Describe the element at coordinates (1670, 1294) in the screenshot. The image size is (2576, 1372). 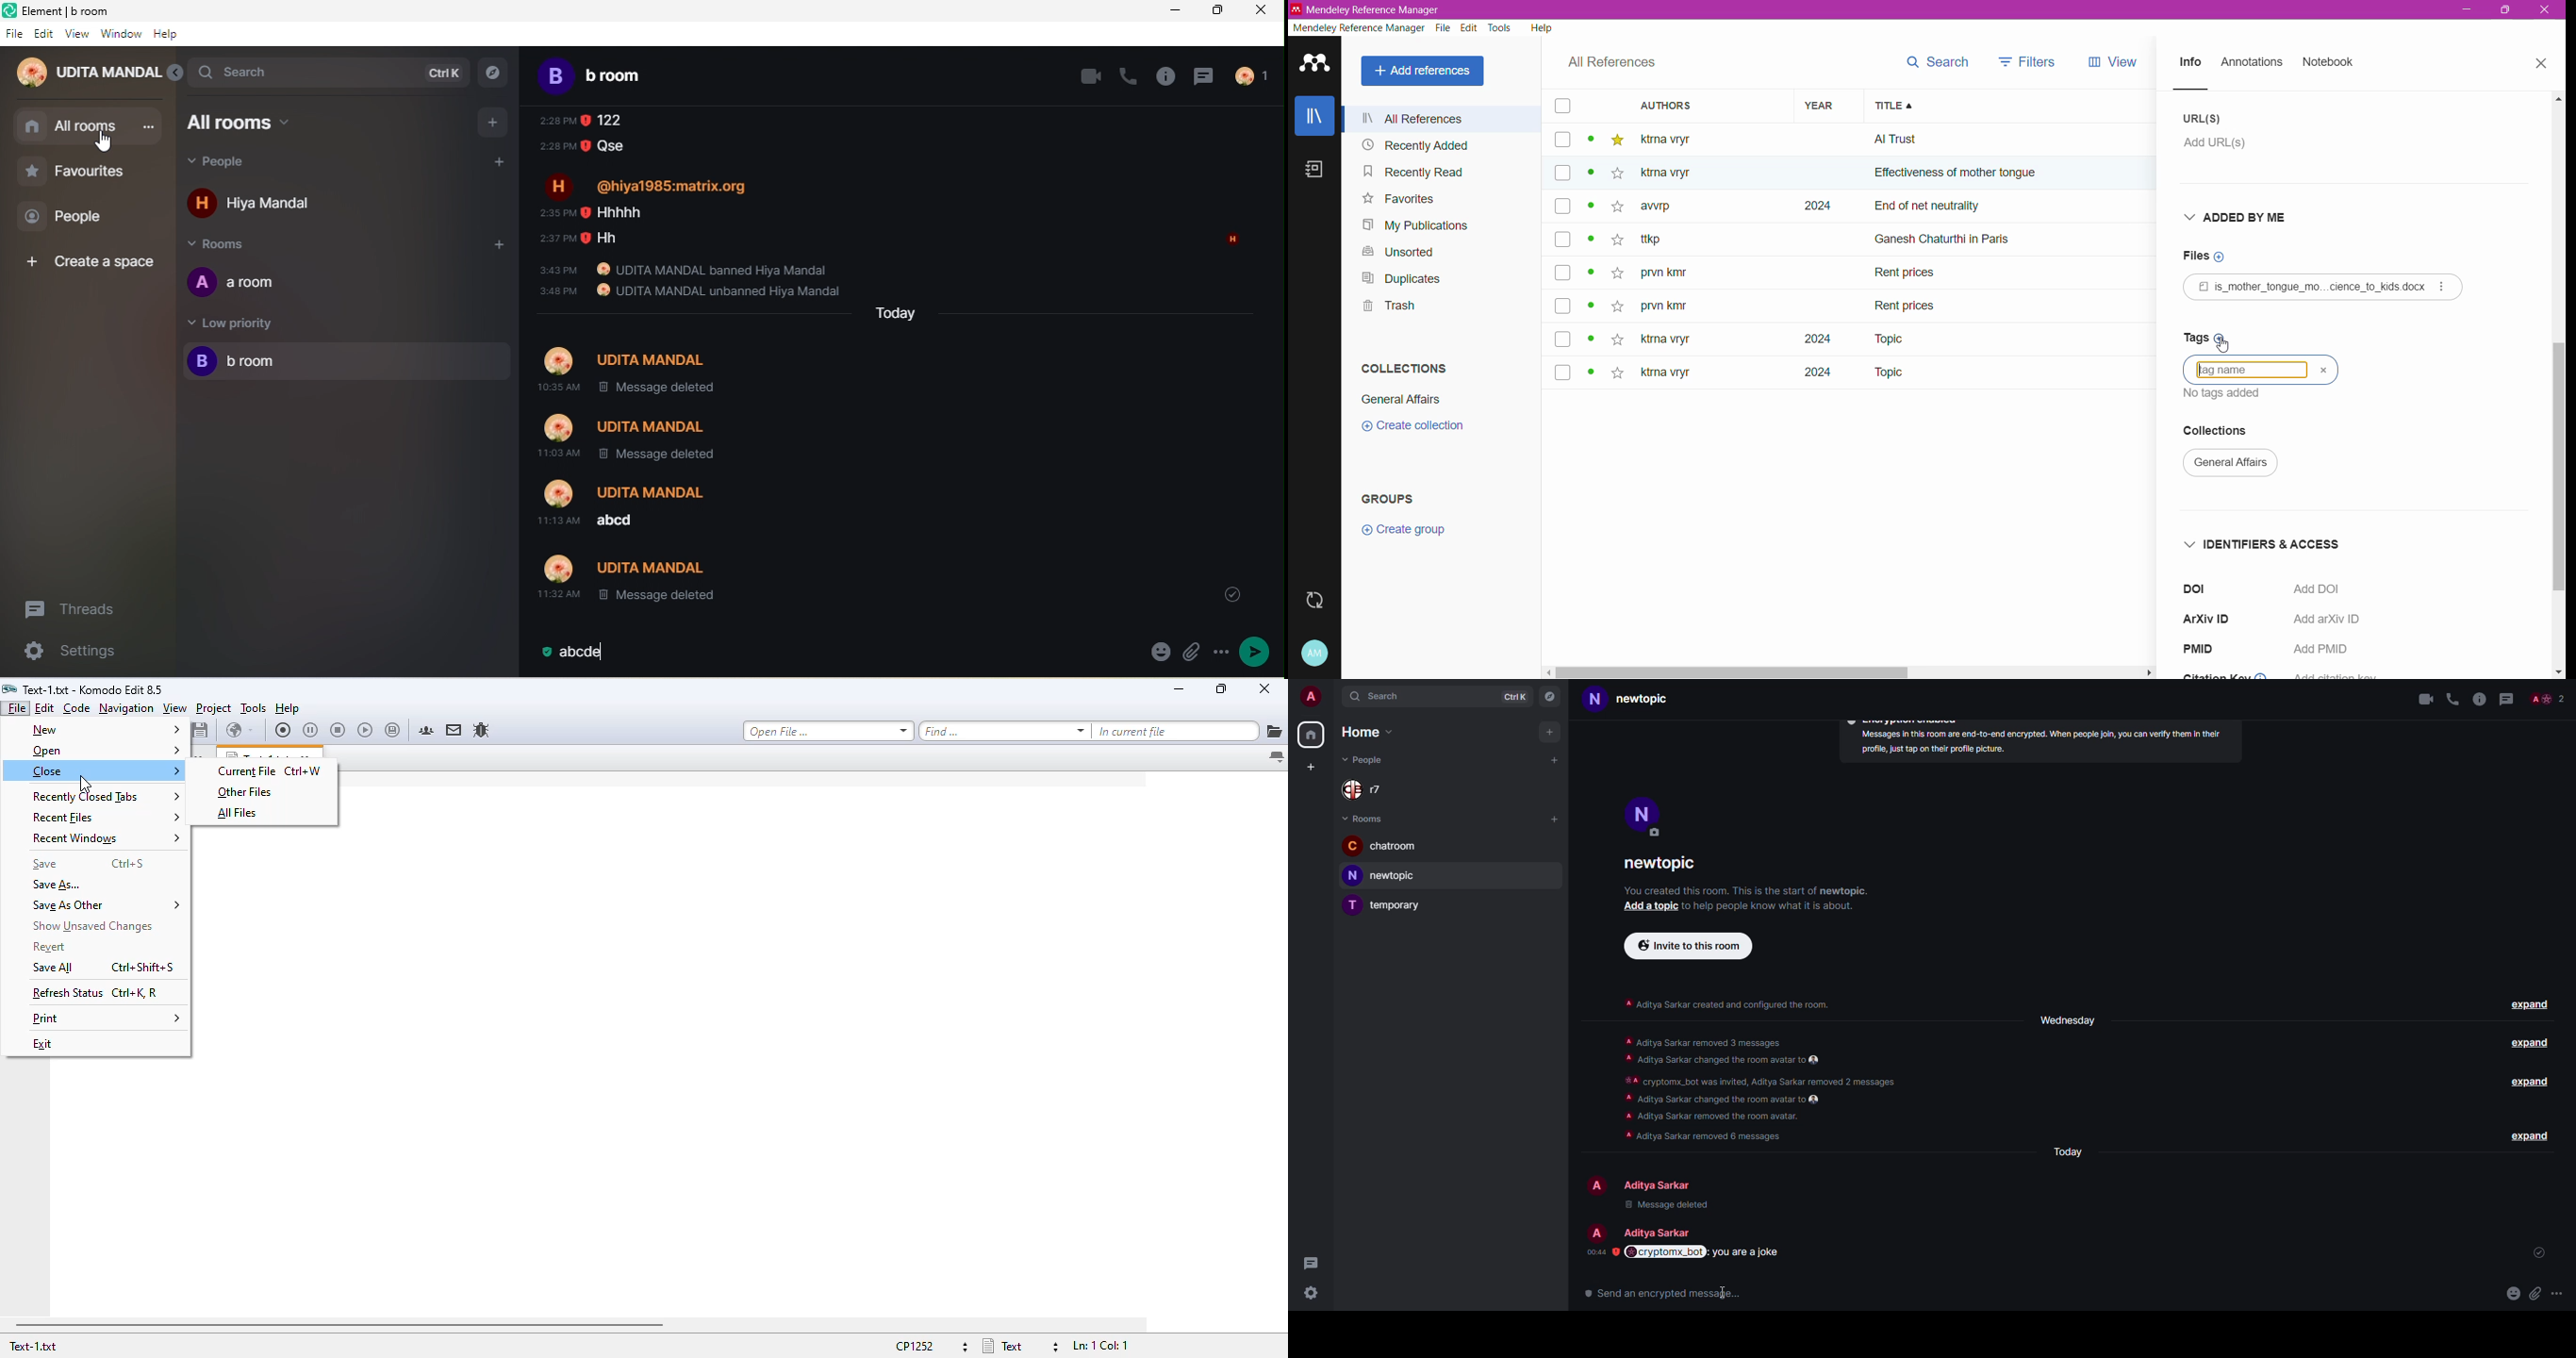
I see `send an encrypted message` at that location.